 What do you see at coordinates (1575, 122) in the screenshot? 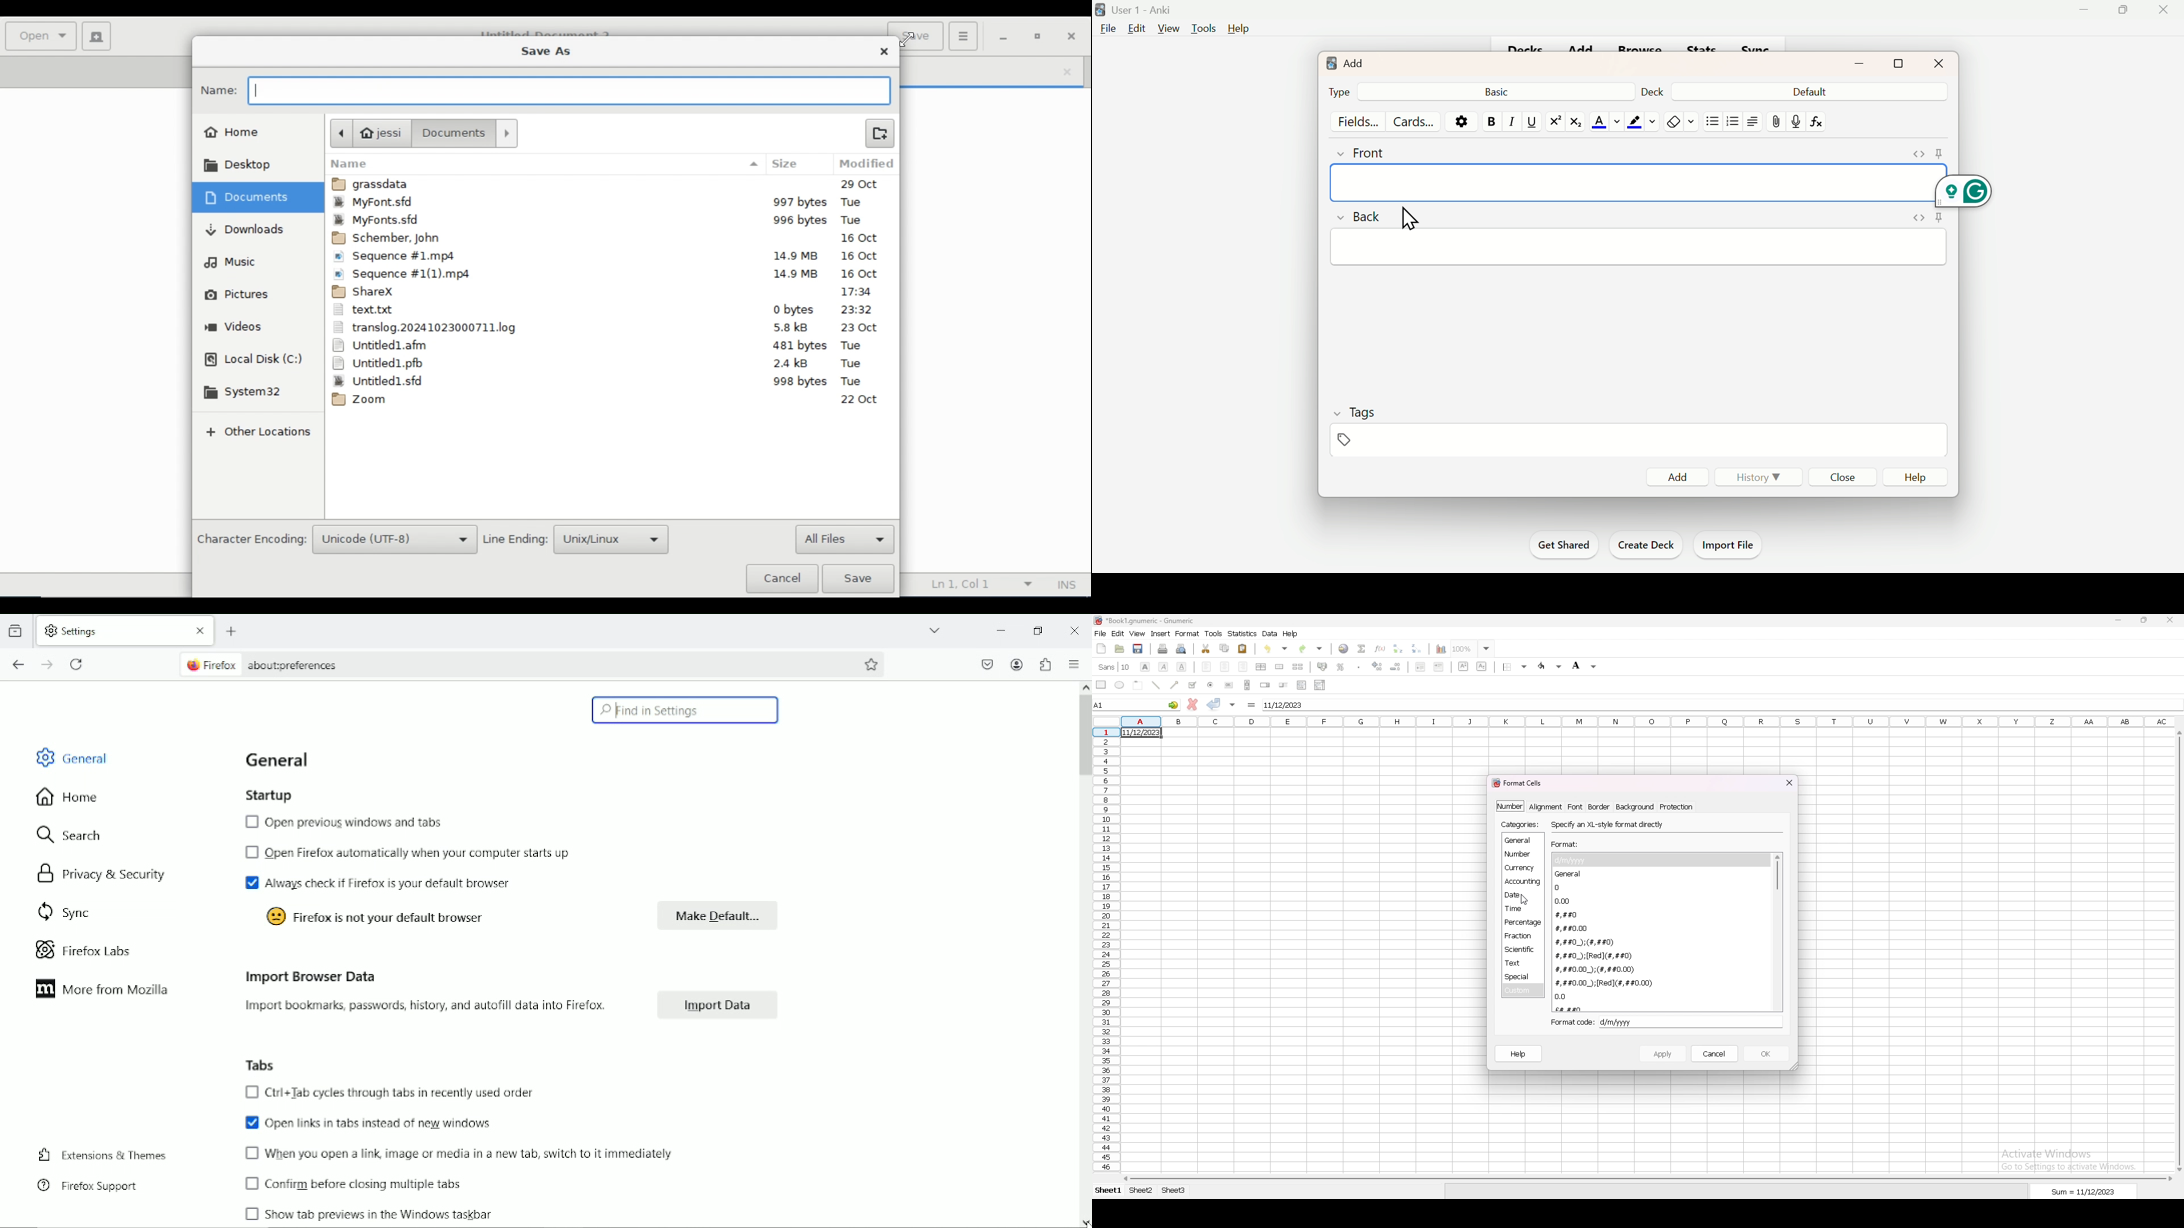
I see `Subscript` at bounding box center [1575, 122].